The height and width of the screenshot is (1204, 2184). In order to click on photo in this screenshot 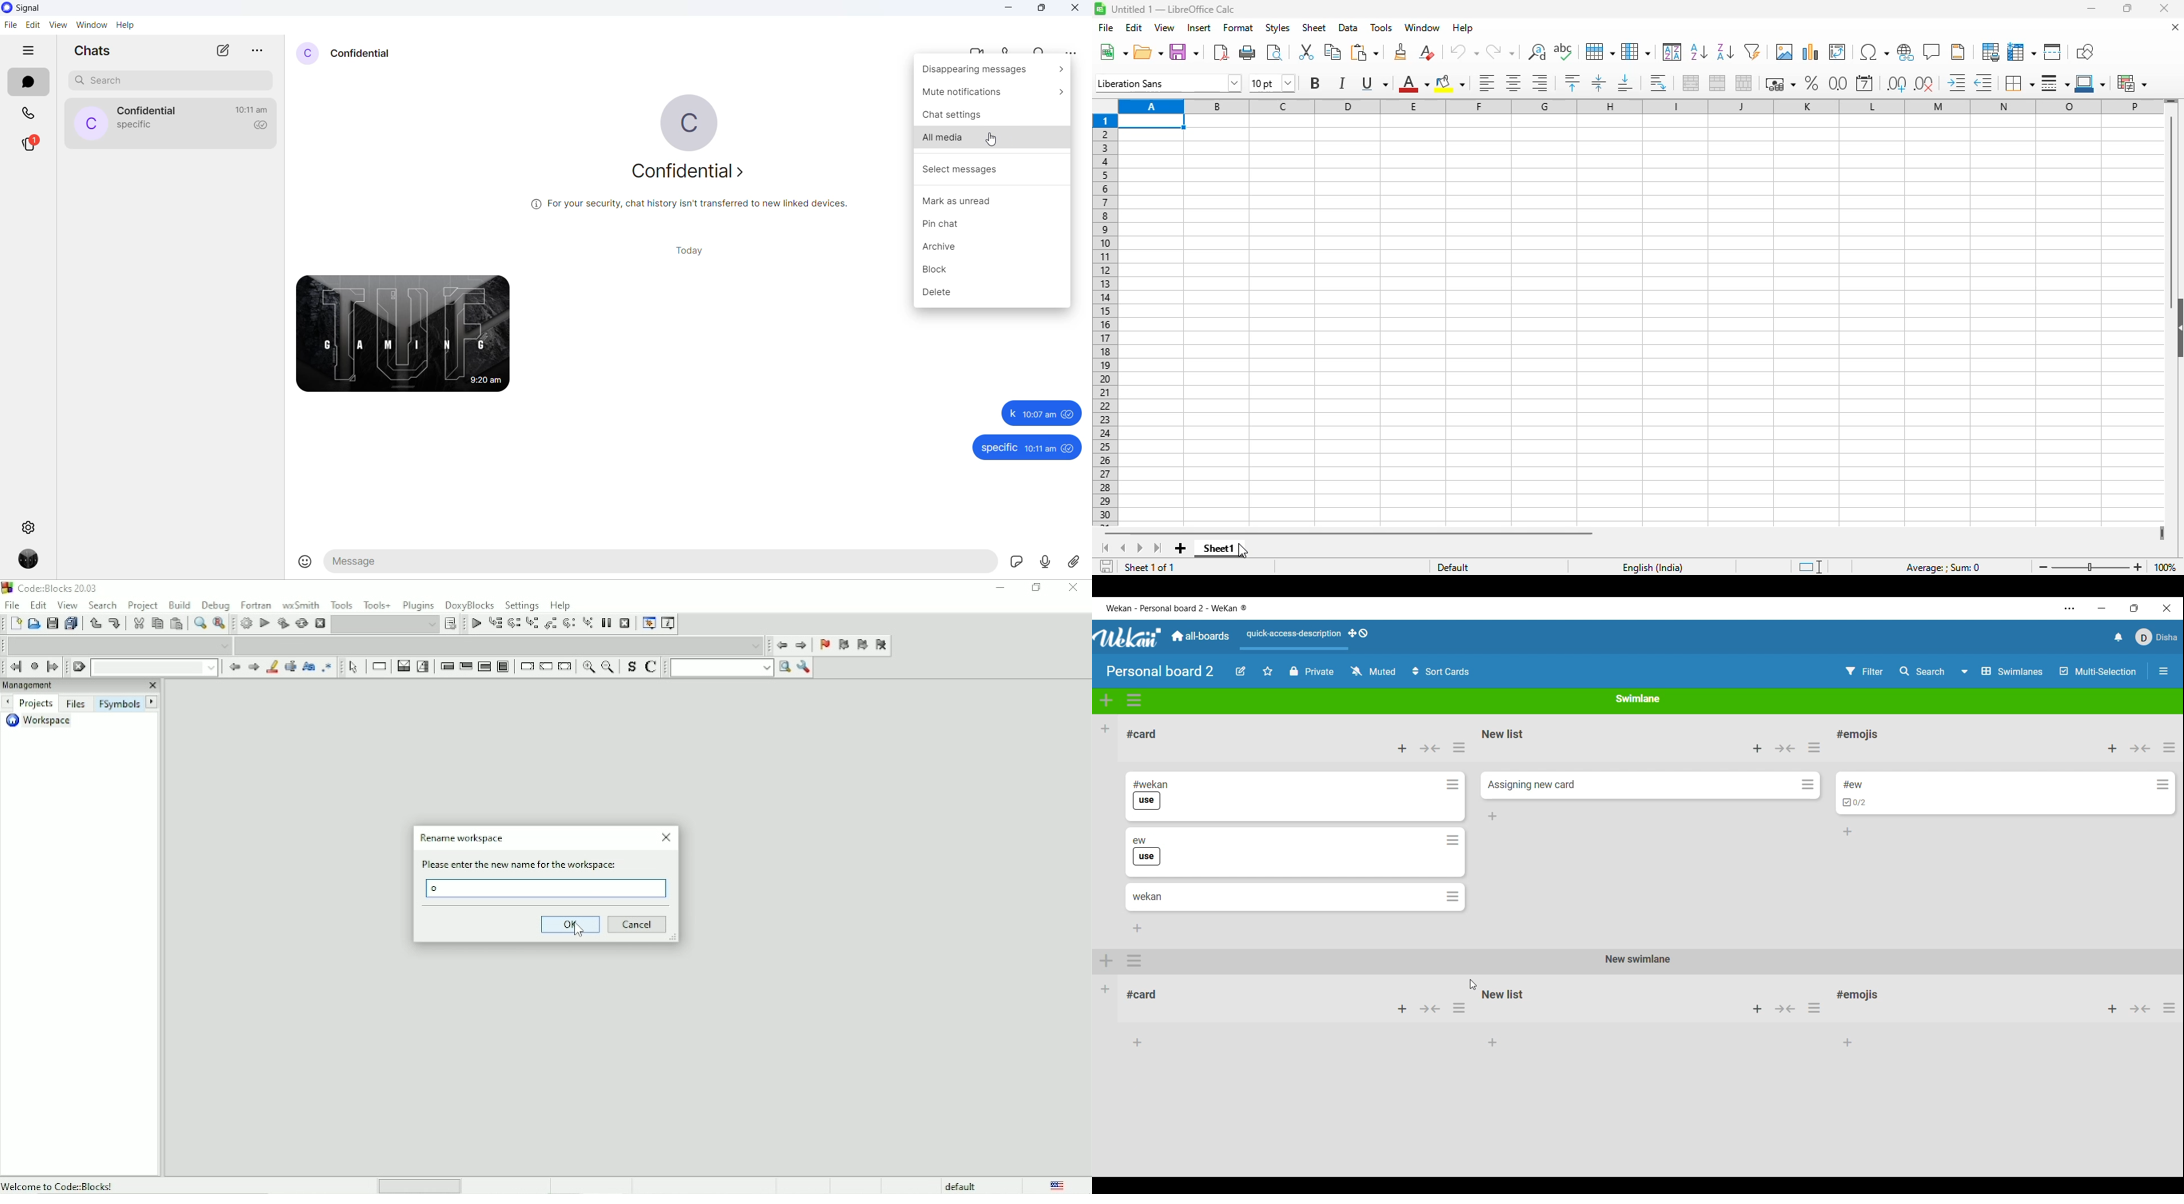, I will do `click(403, 334)`.